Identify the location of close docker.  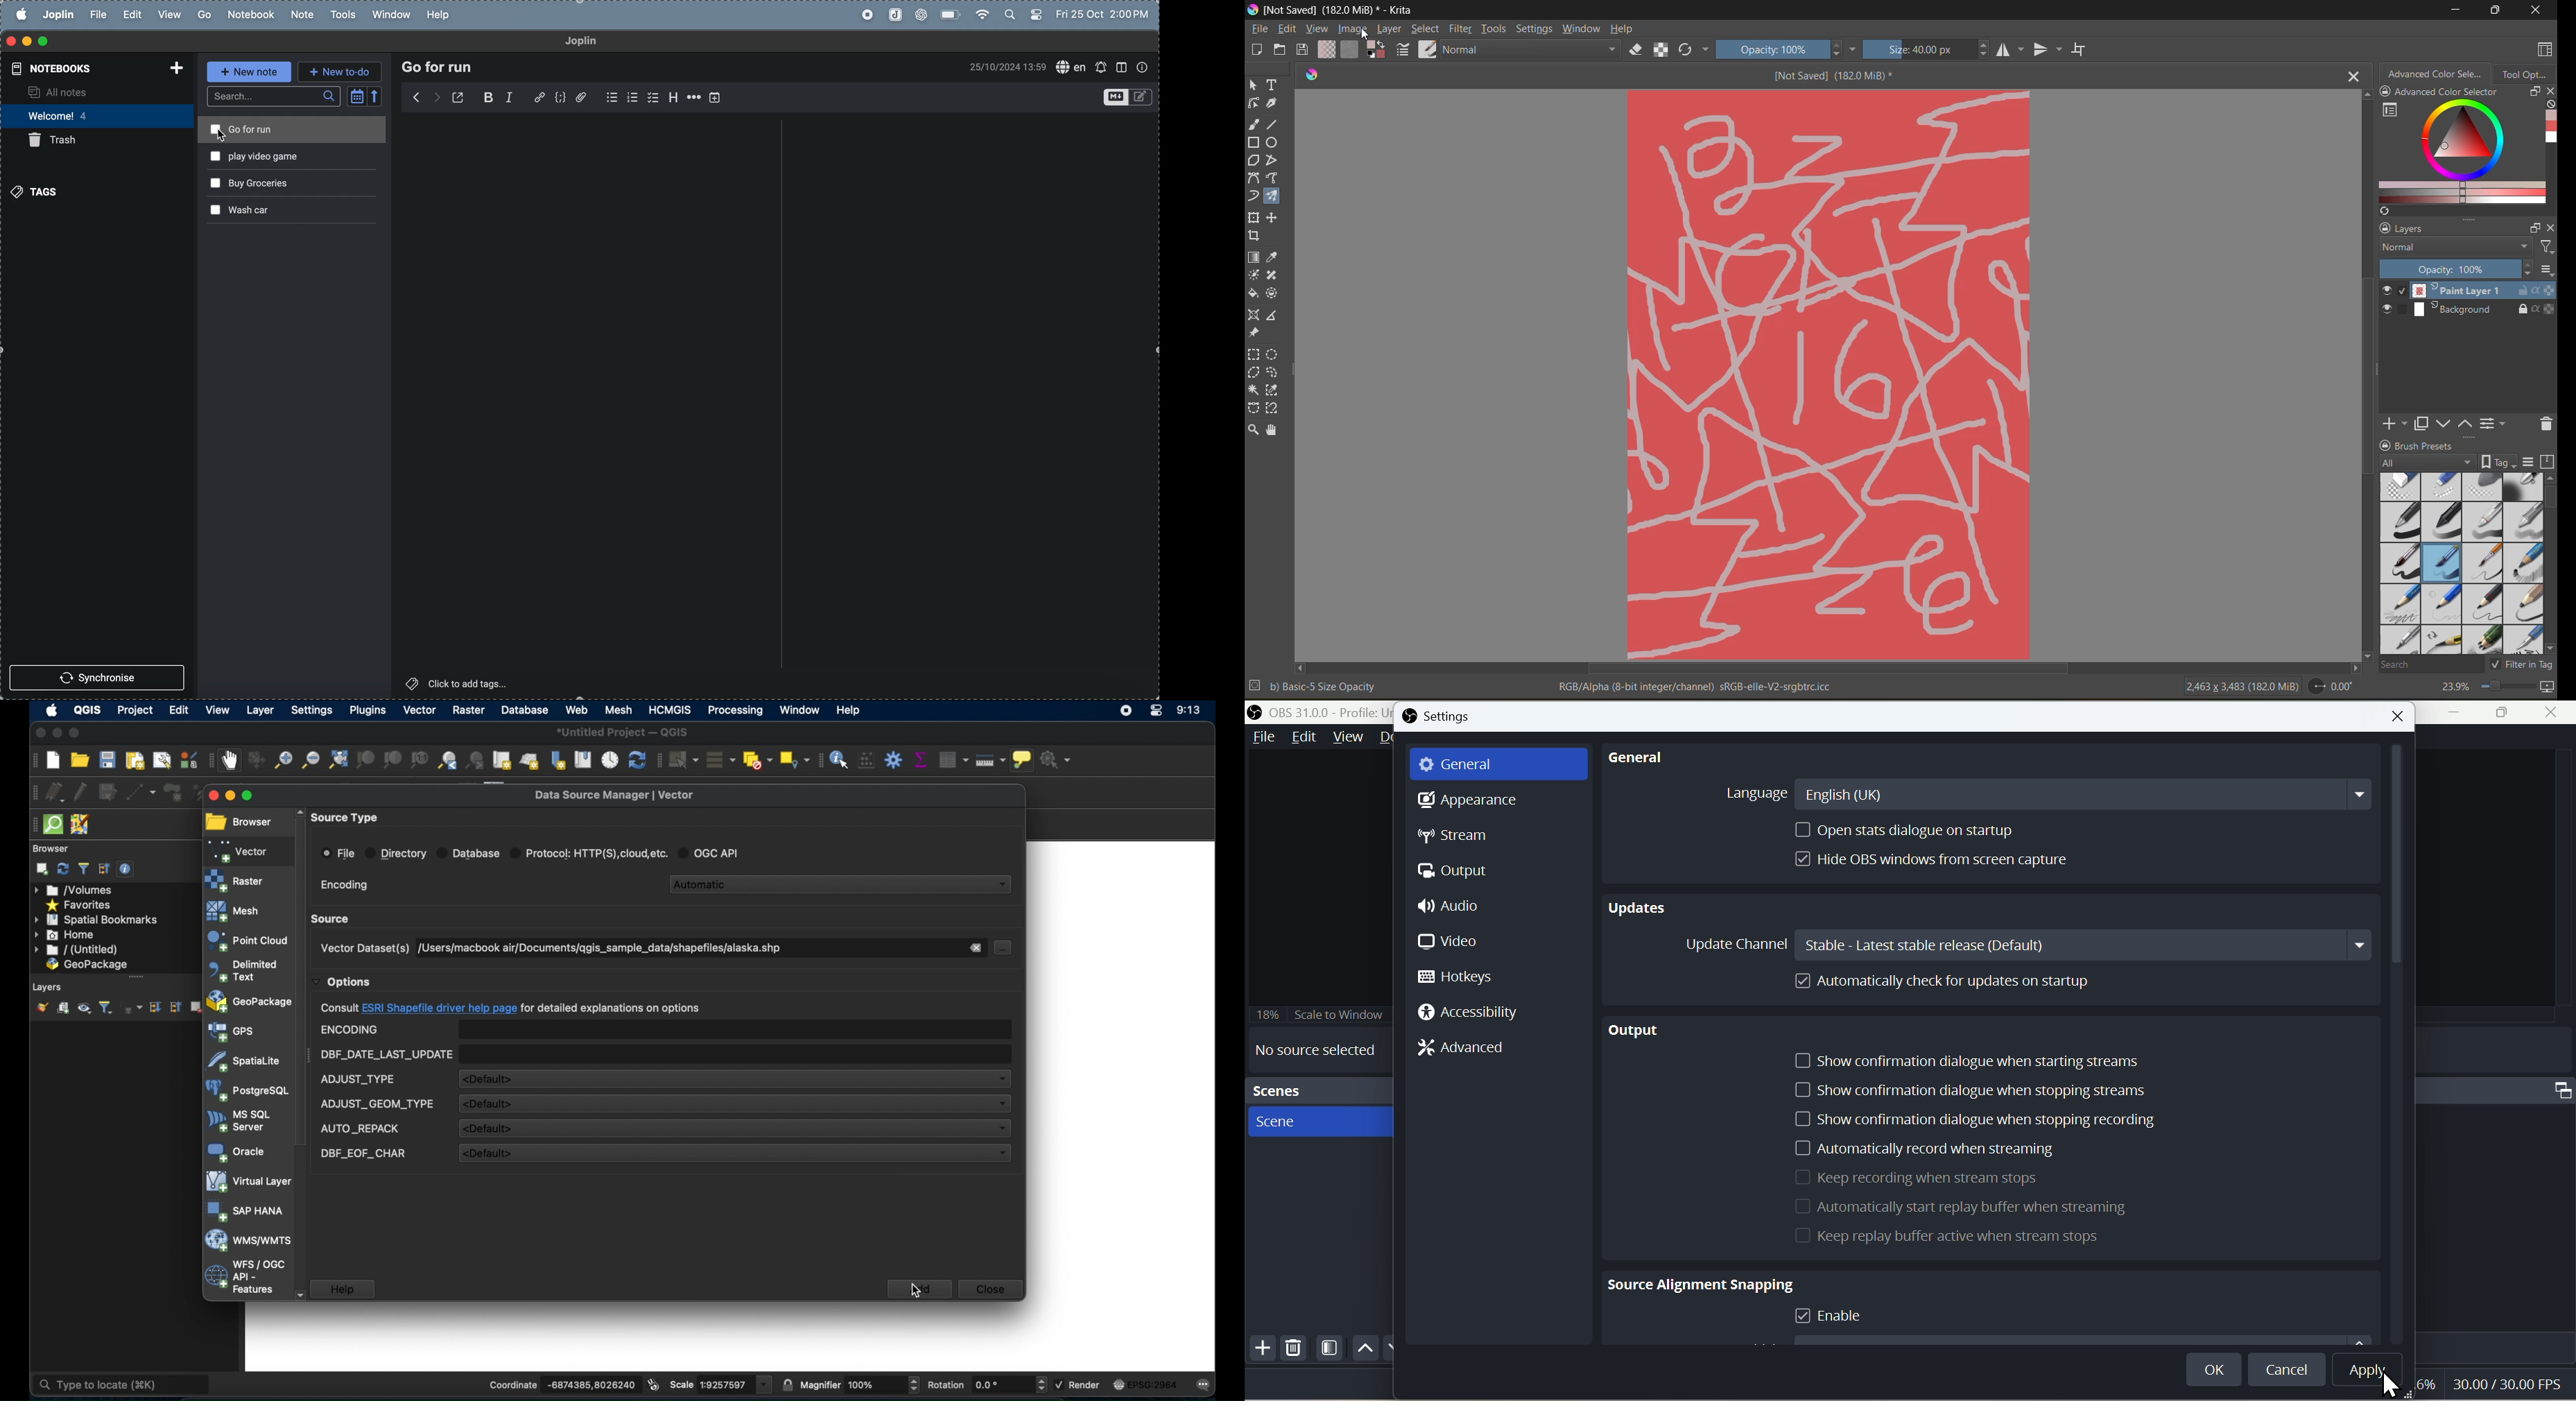
(2550, 228).